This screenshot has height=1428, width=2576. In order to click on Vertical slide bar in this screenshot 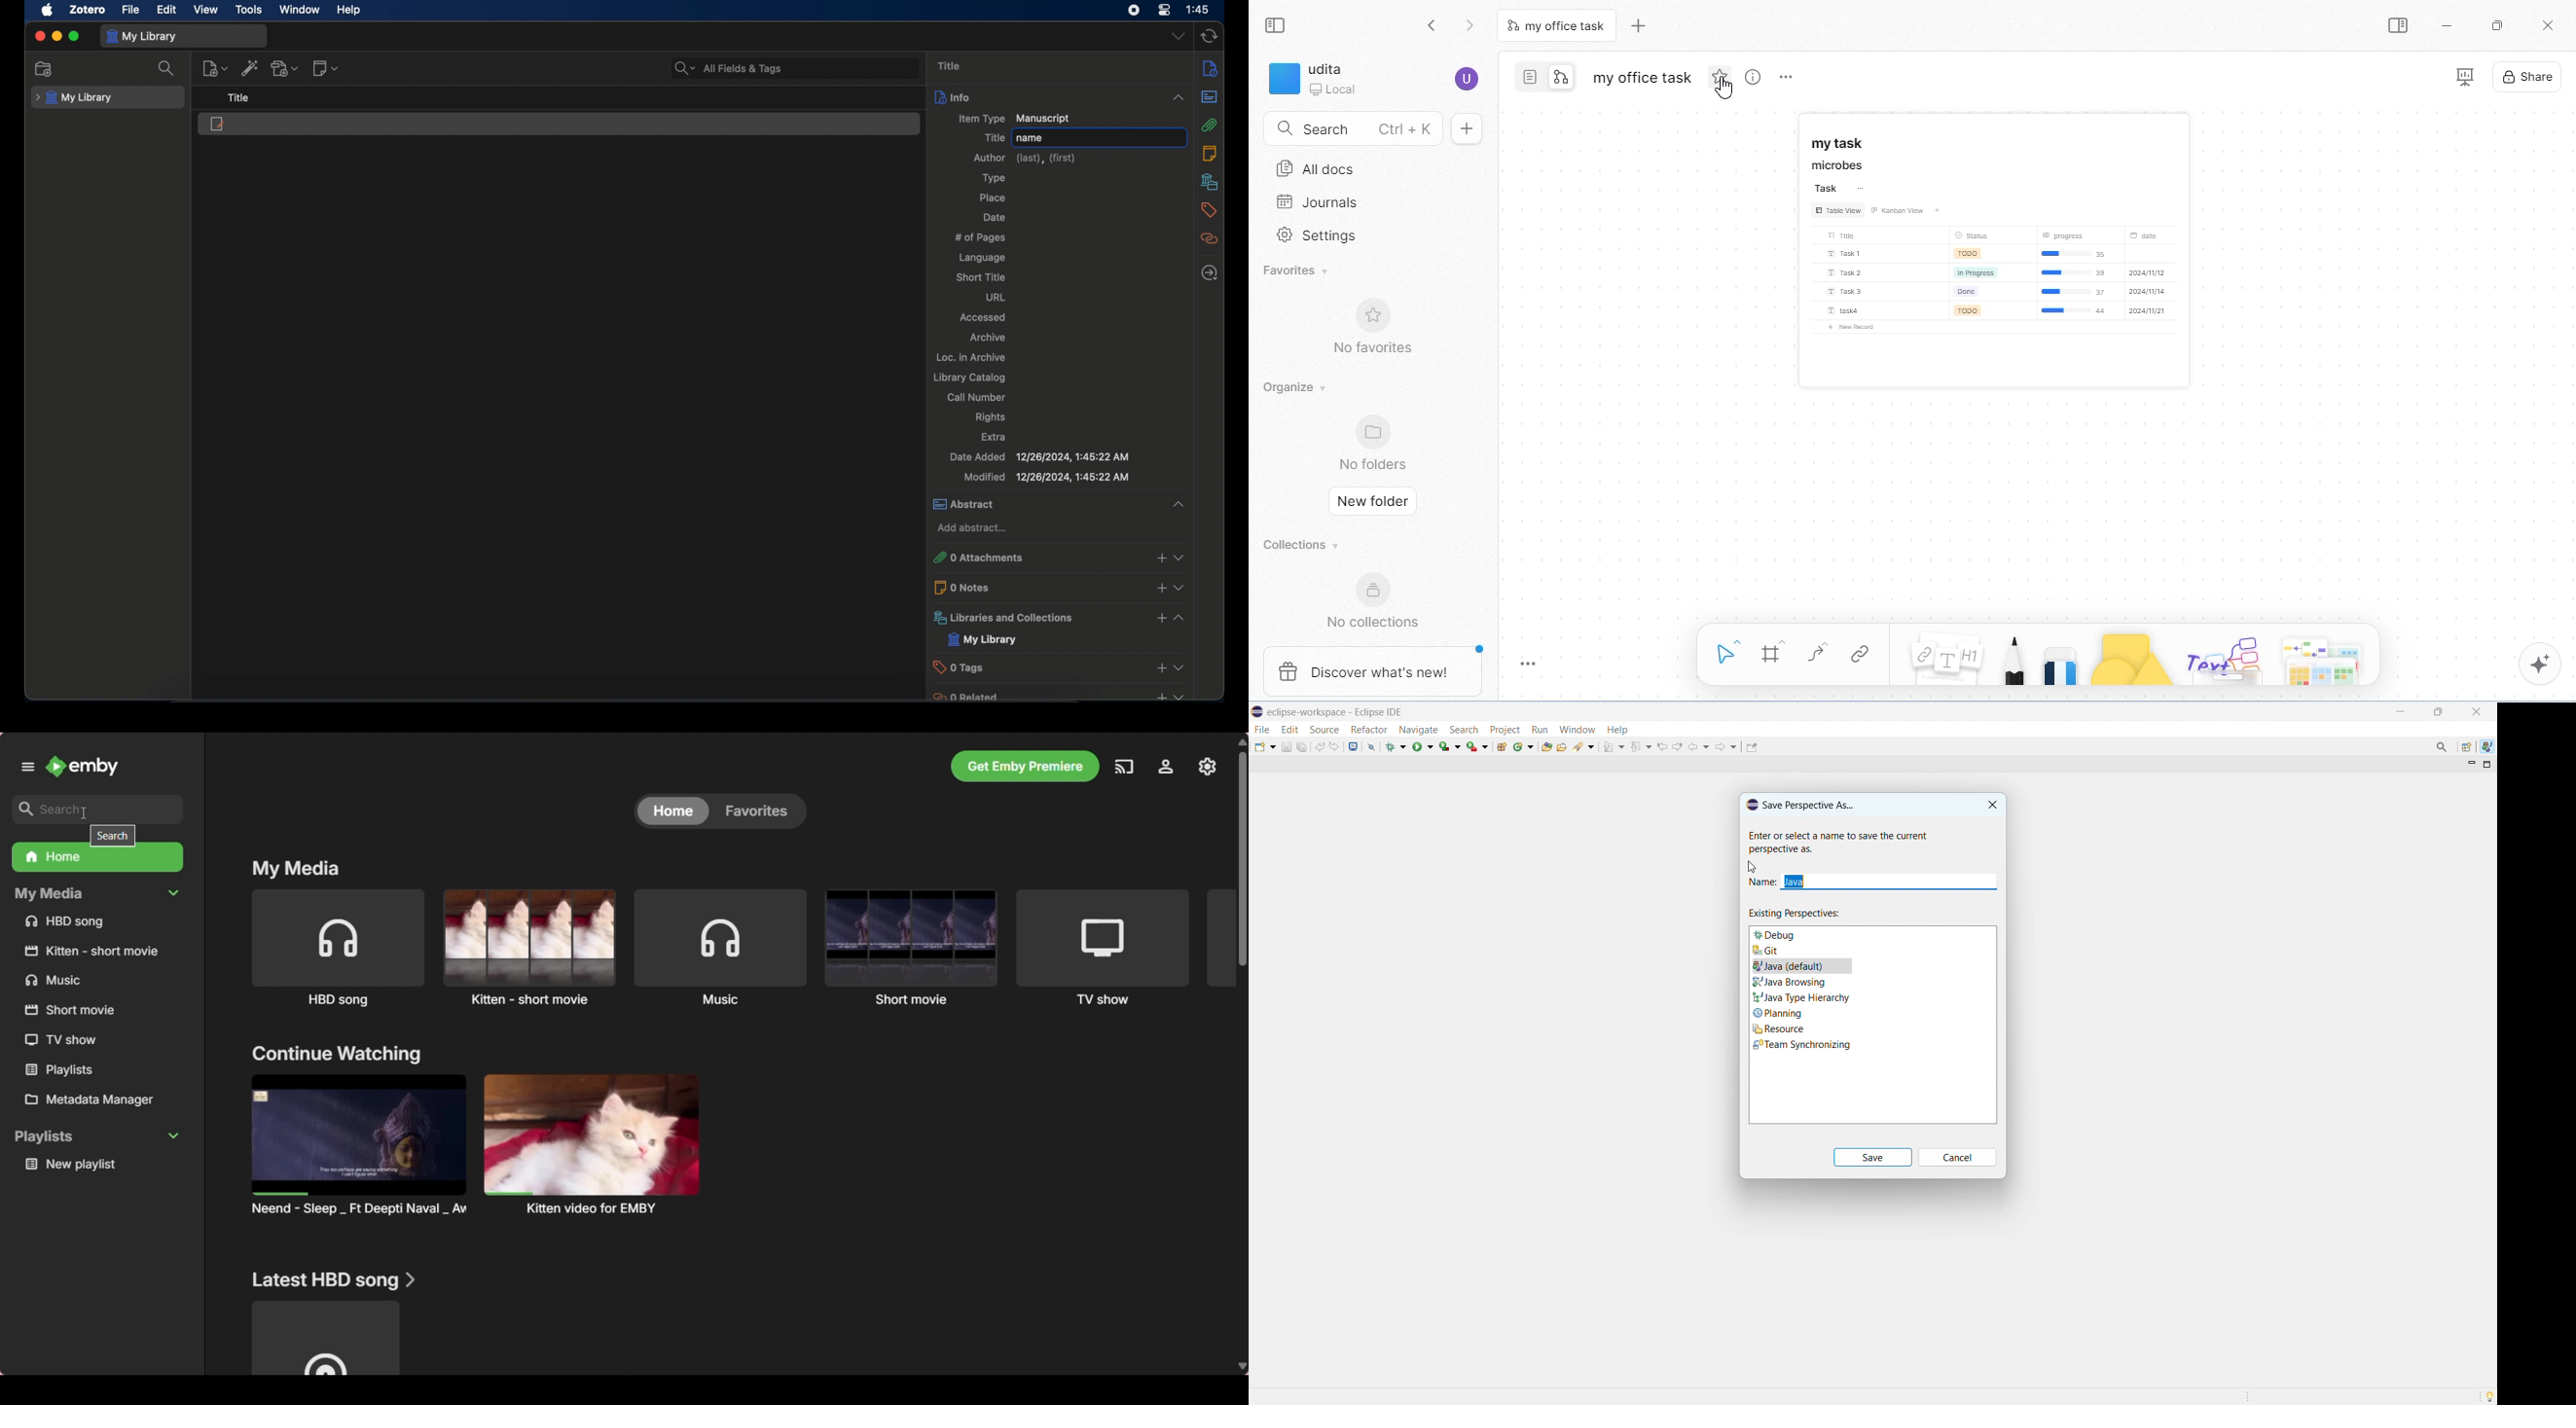, I will do `click(1243, 859)`.